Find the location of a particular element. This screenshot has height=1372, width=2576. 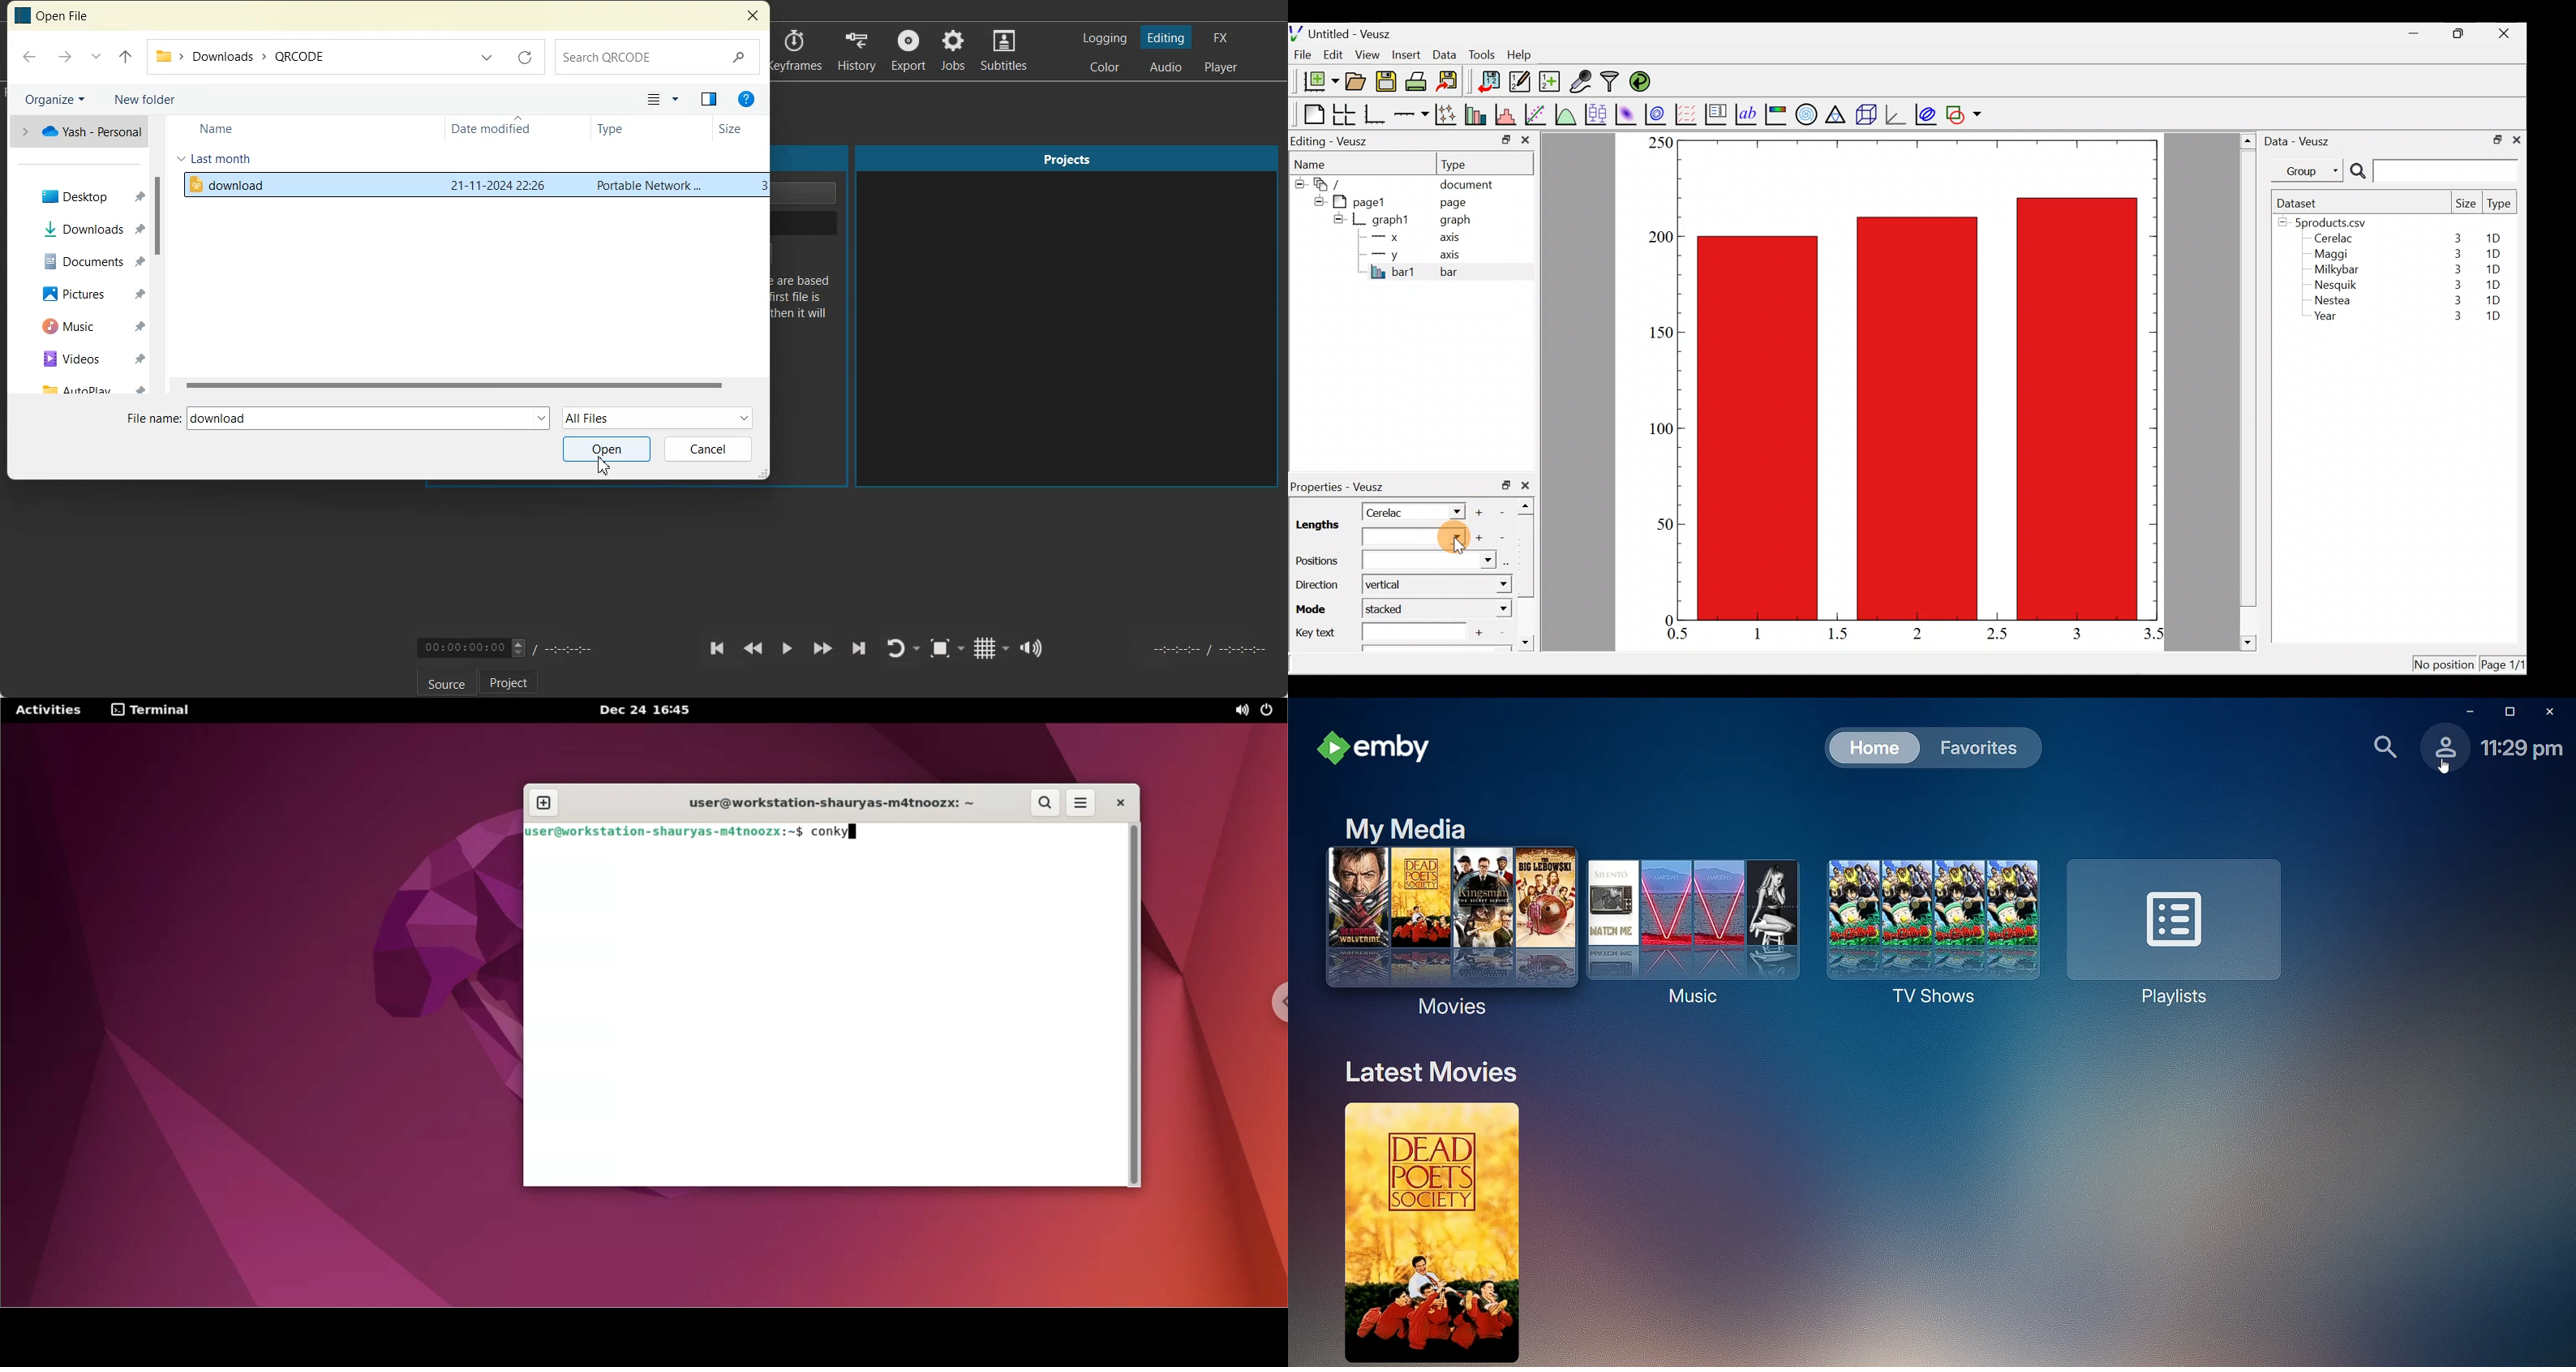

Add a shape to the plot. is located at coordinates (1965, 112).